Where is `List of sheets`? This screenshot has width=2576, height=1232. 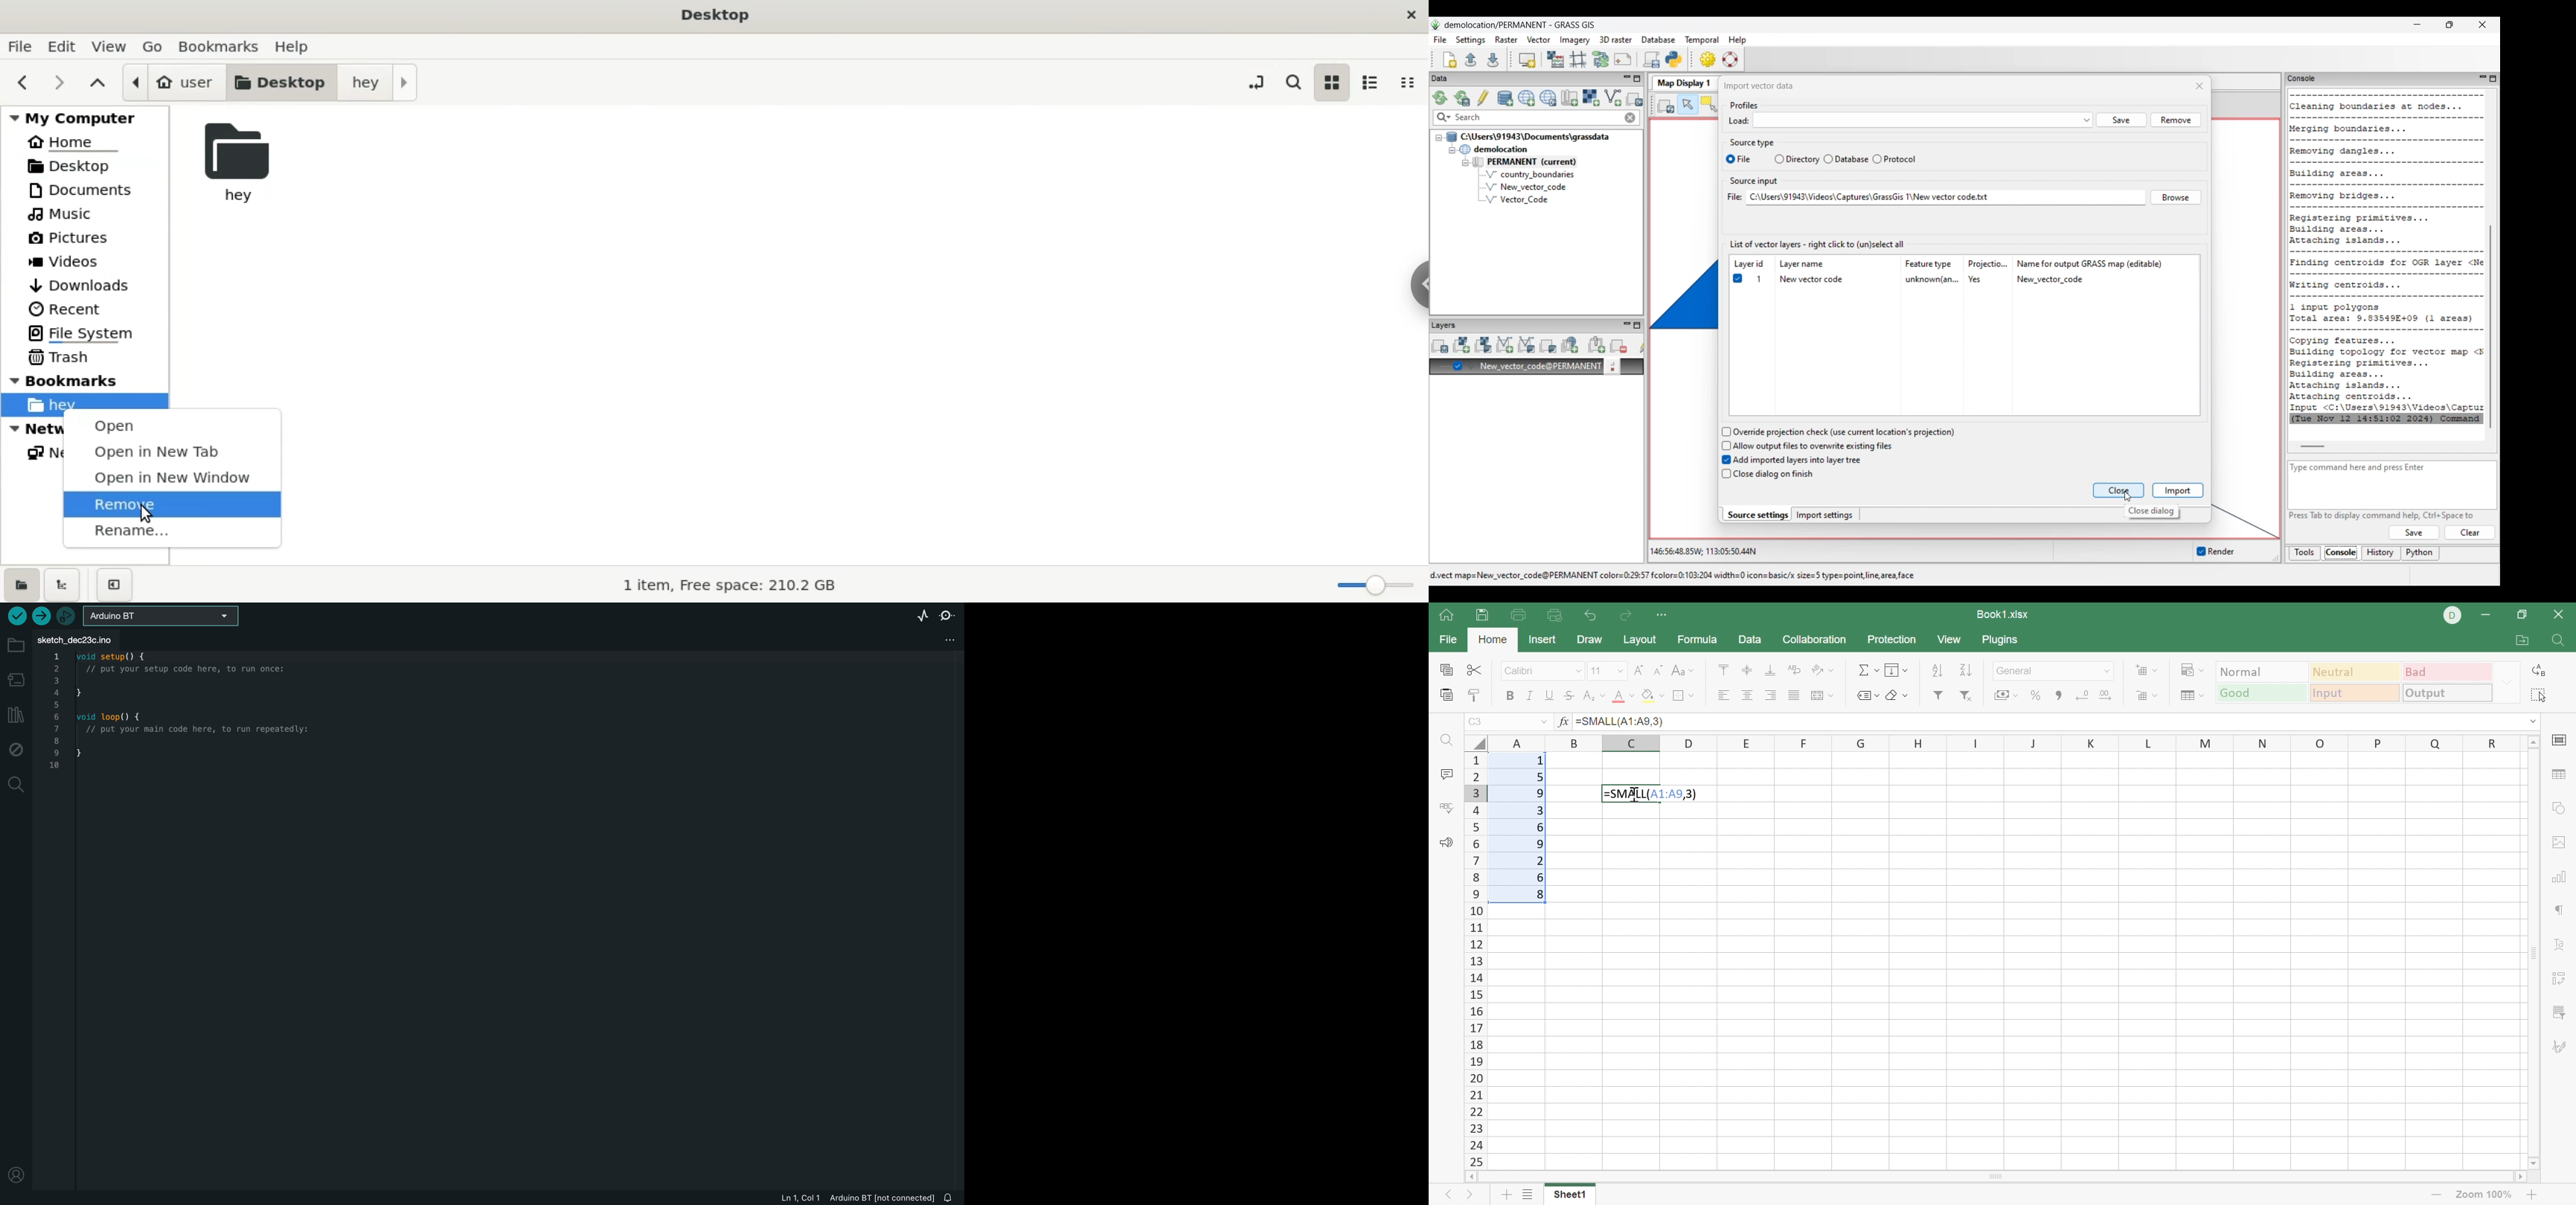
List of sheets is located at coordinates (1529, 1194).